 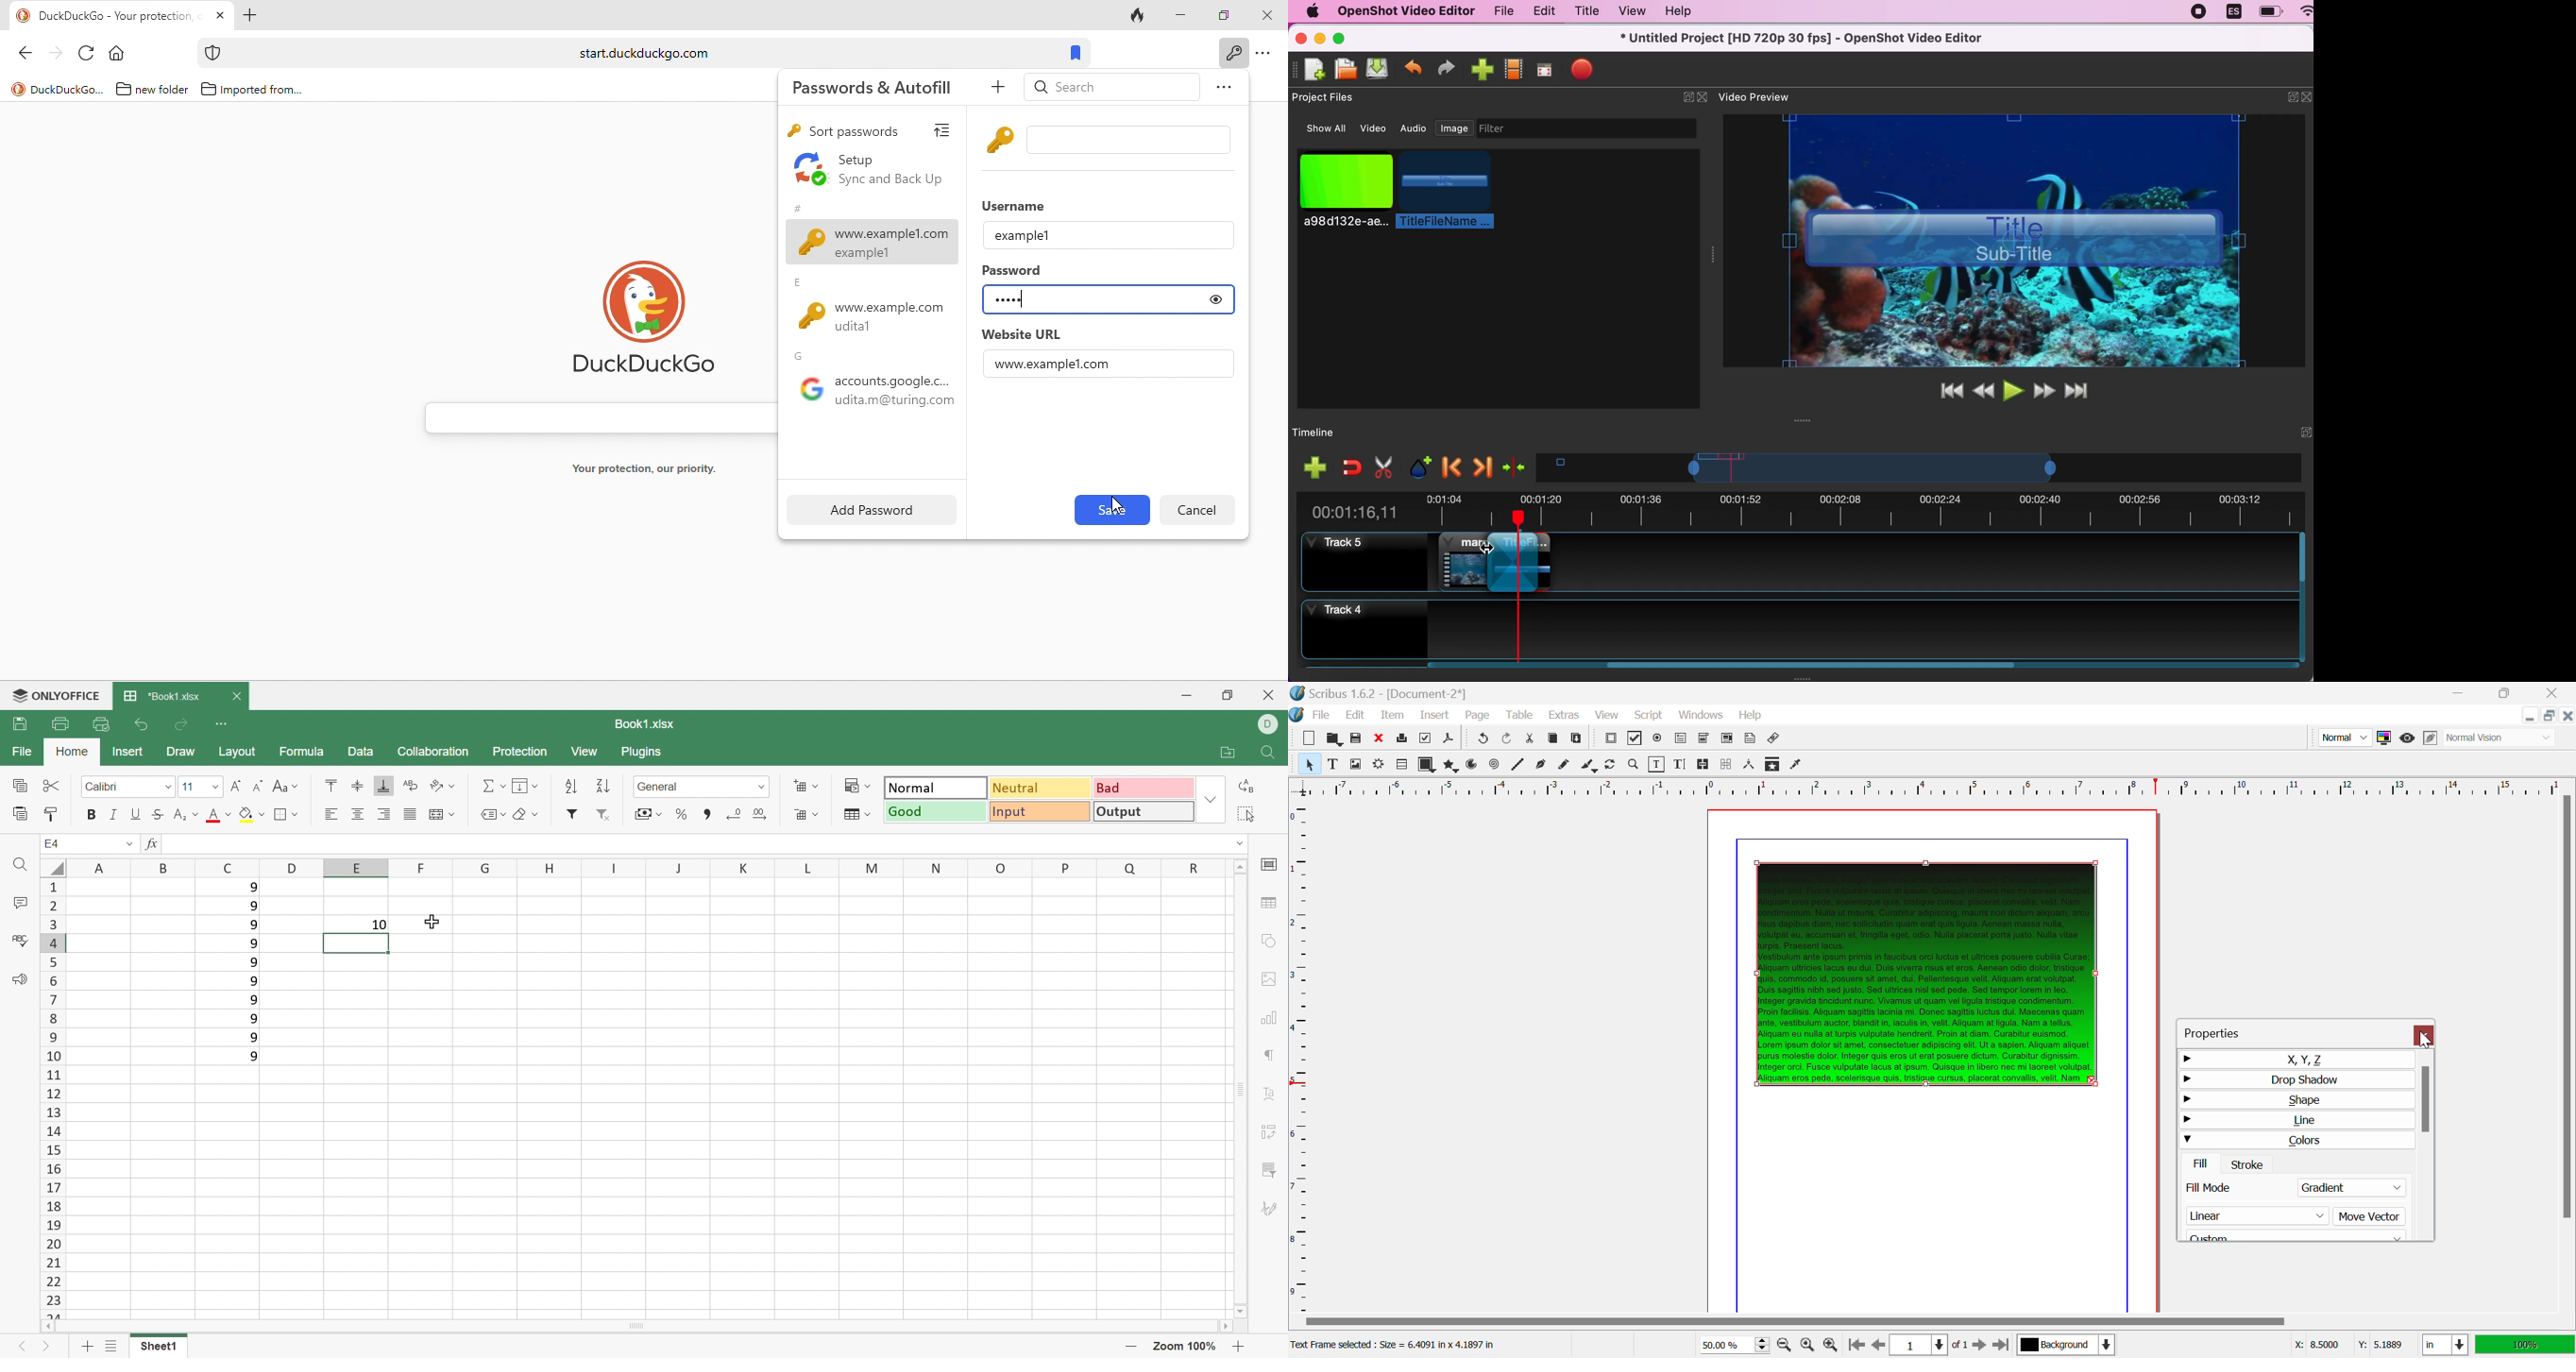 What do you see at coordinates (52, 814) in the screenshot?
I see `Copy Style` at bounding box center [52, 814].